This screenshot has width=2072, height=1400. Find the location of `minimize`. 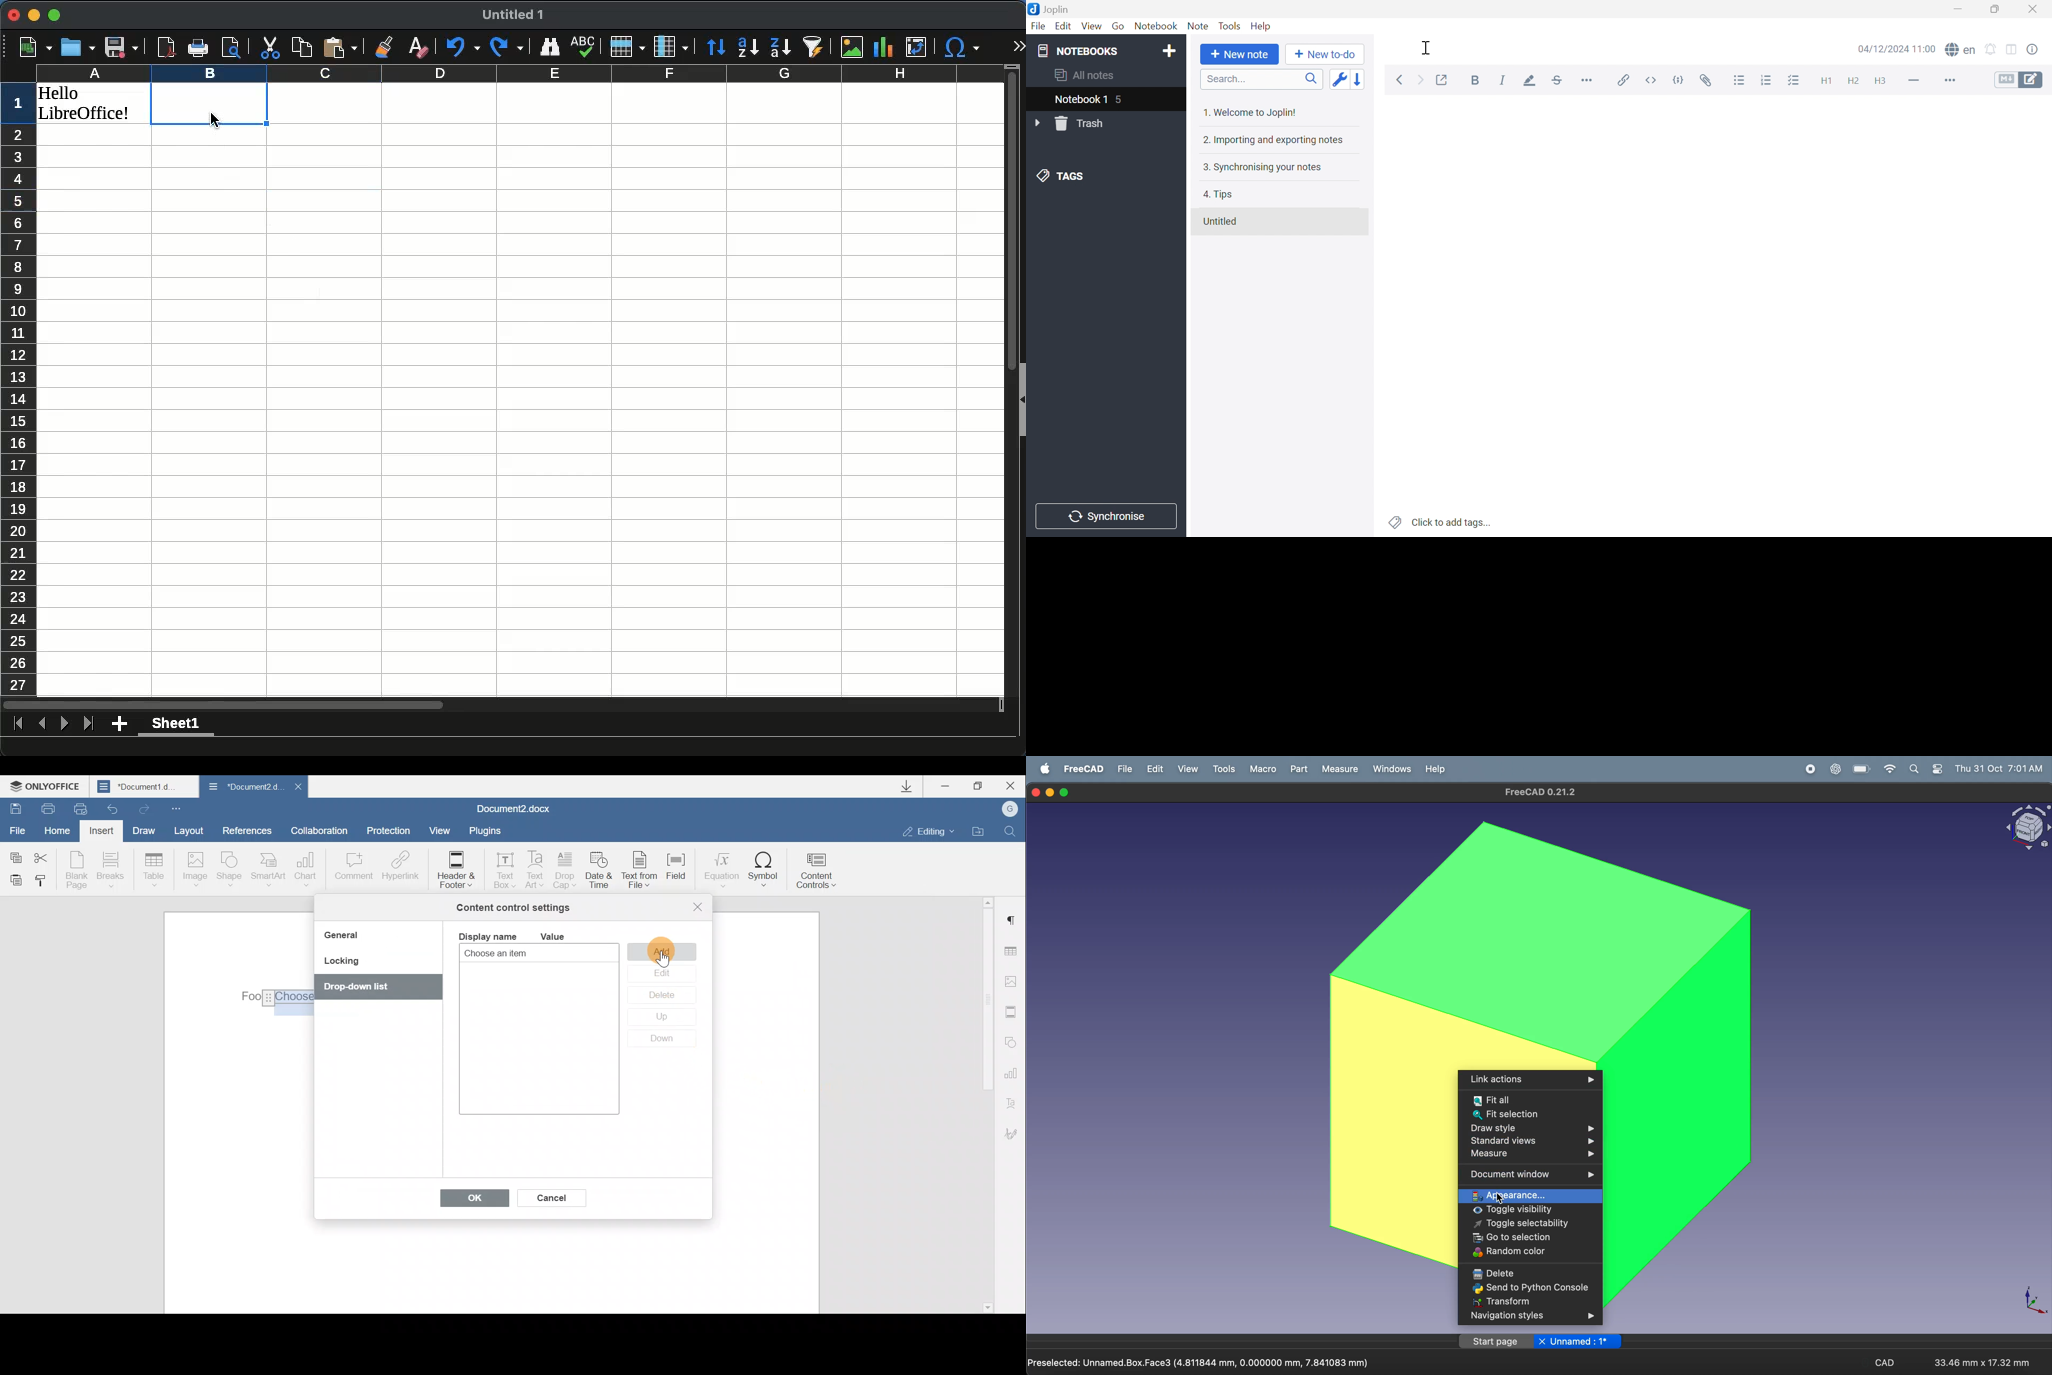

minimize is located at coordinates (1051, 792).